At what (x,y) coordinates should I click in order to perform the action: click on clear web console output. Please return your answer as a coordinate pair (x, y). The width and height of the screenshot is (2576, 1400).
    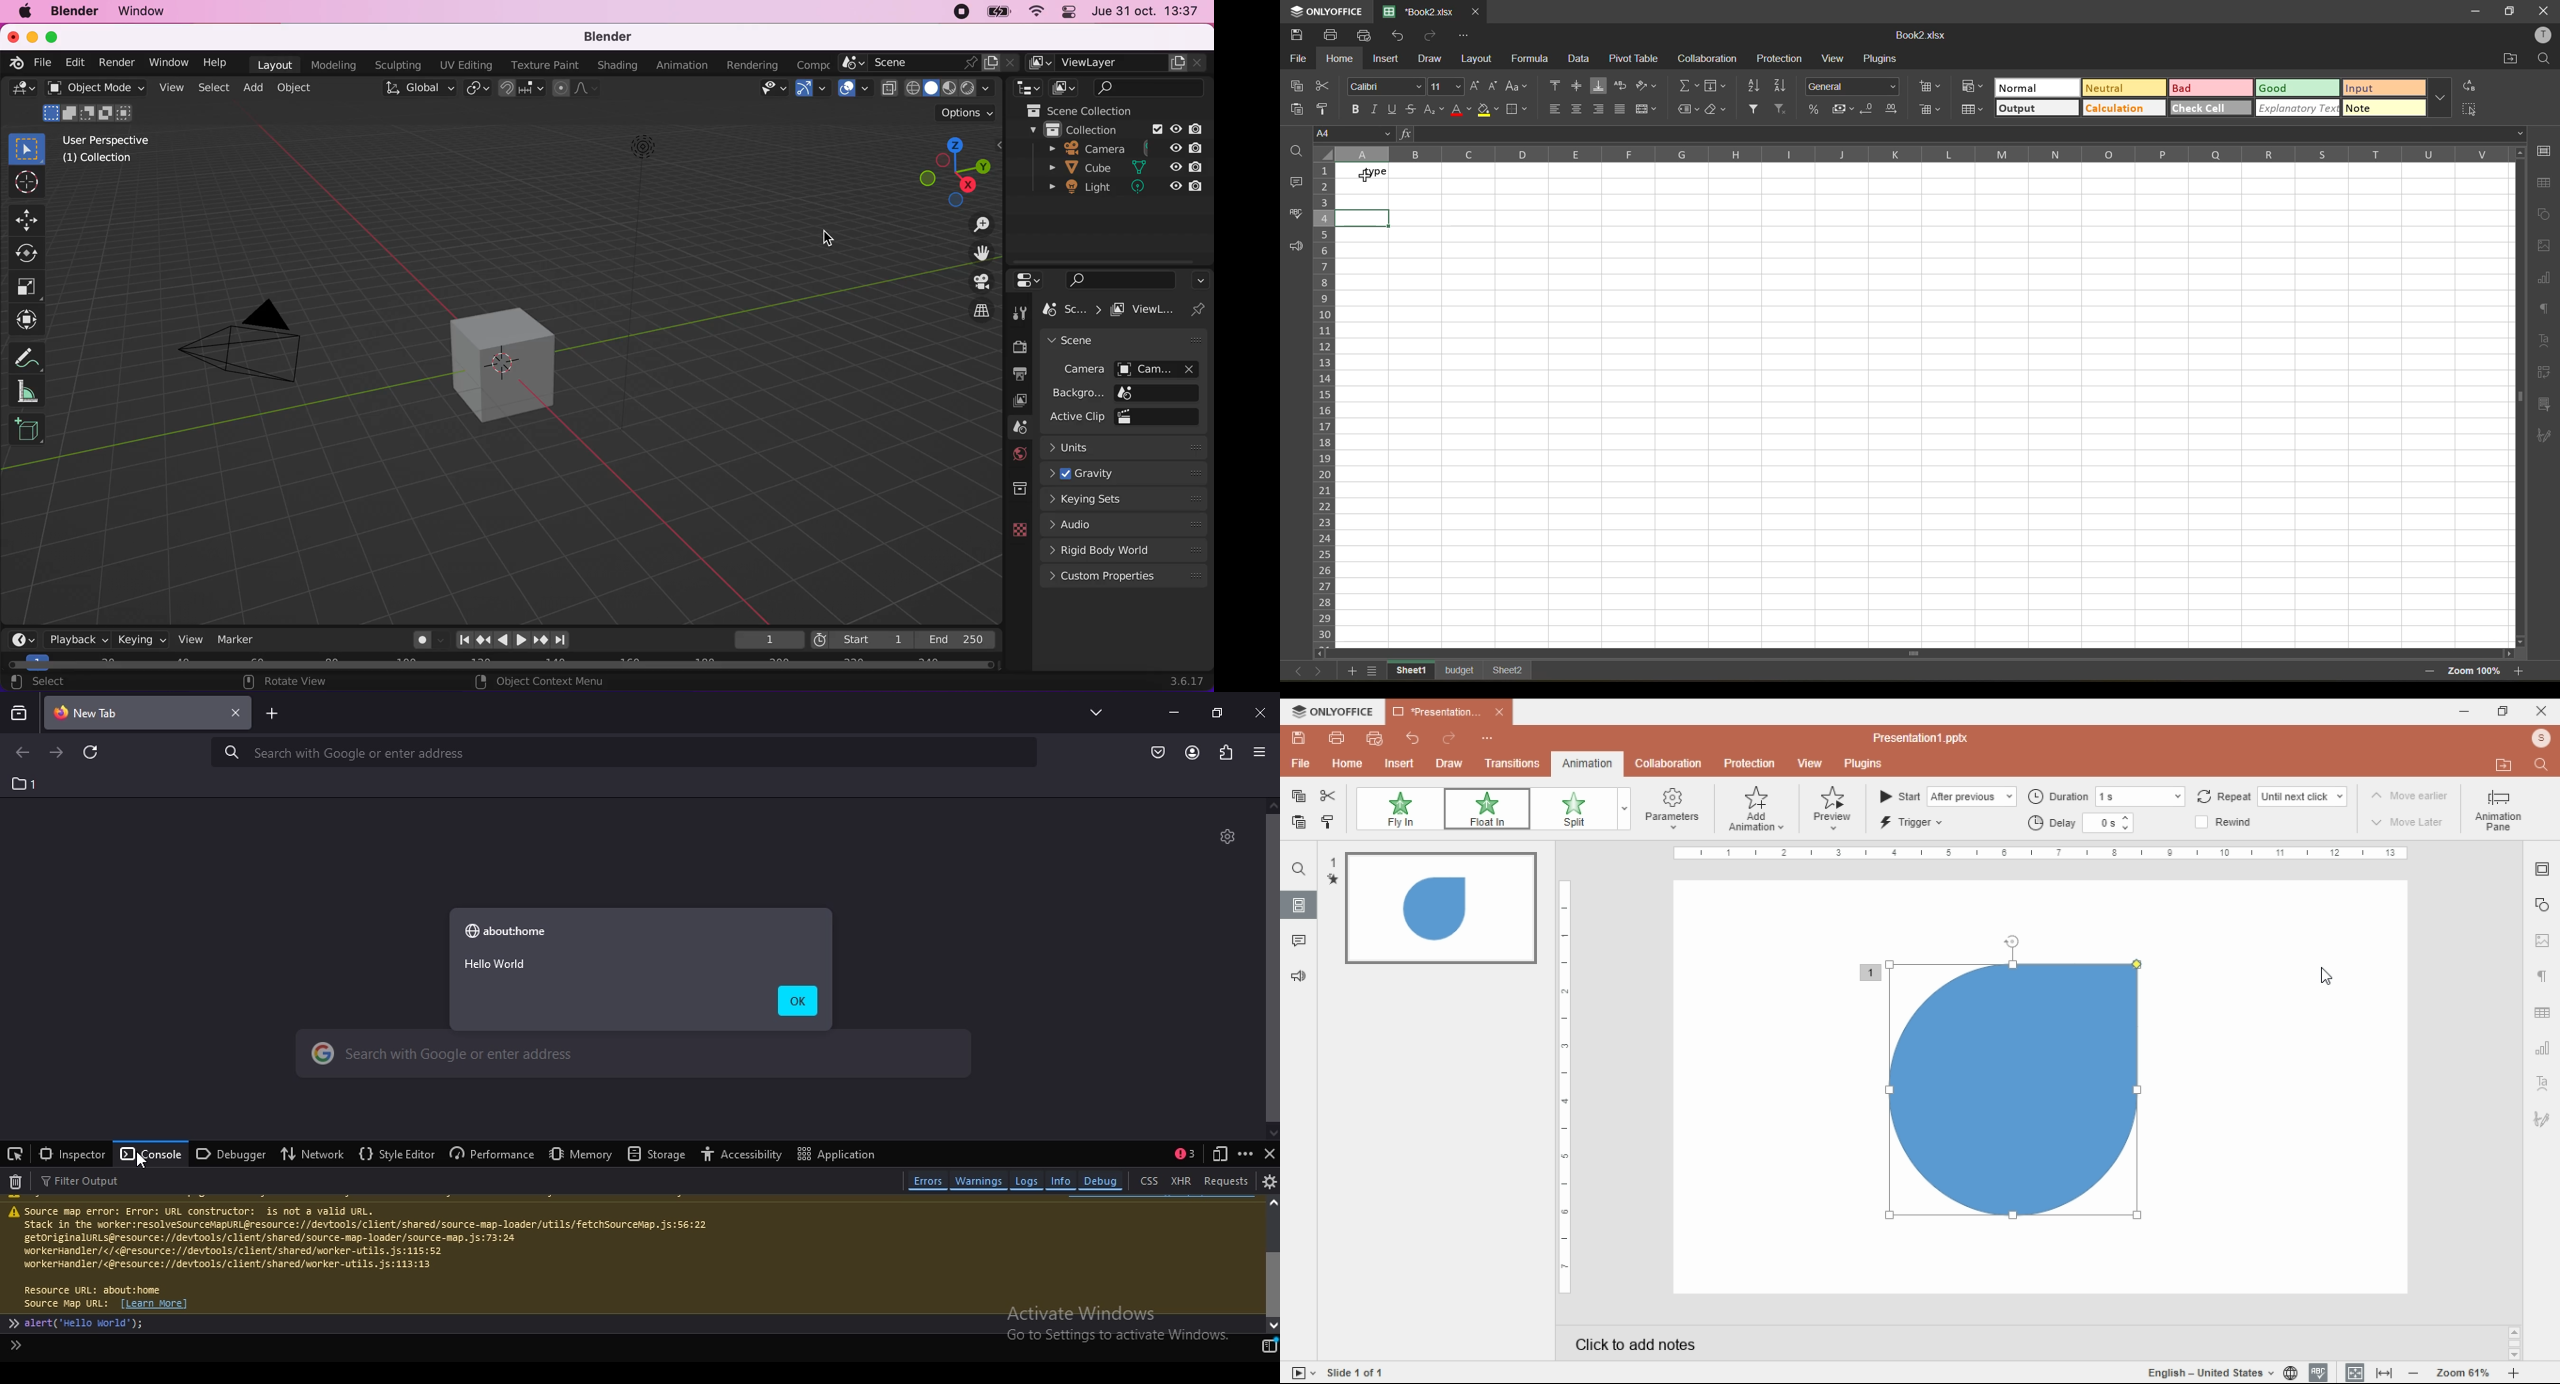
    Looking at the image, I should click on (16, 1183).